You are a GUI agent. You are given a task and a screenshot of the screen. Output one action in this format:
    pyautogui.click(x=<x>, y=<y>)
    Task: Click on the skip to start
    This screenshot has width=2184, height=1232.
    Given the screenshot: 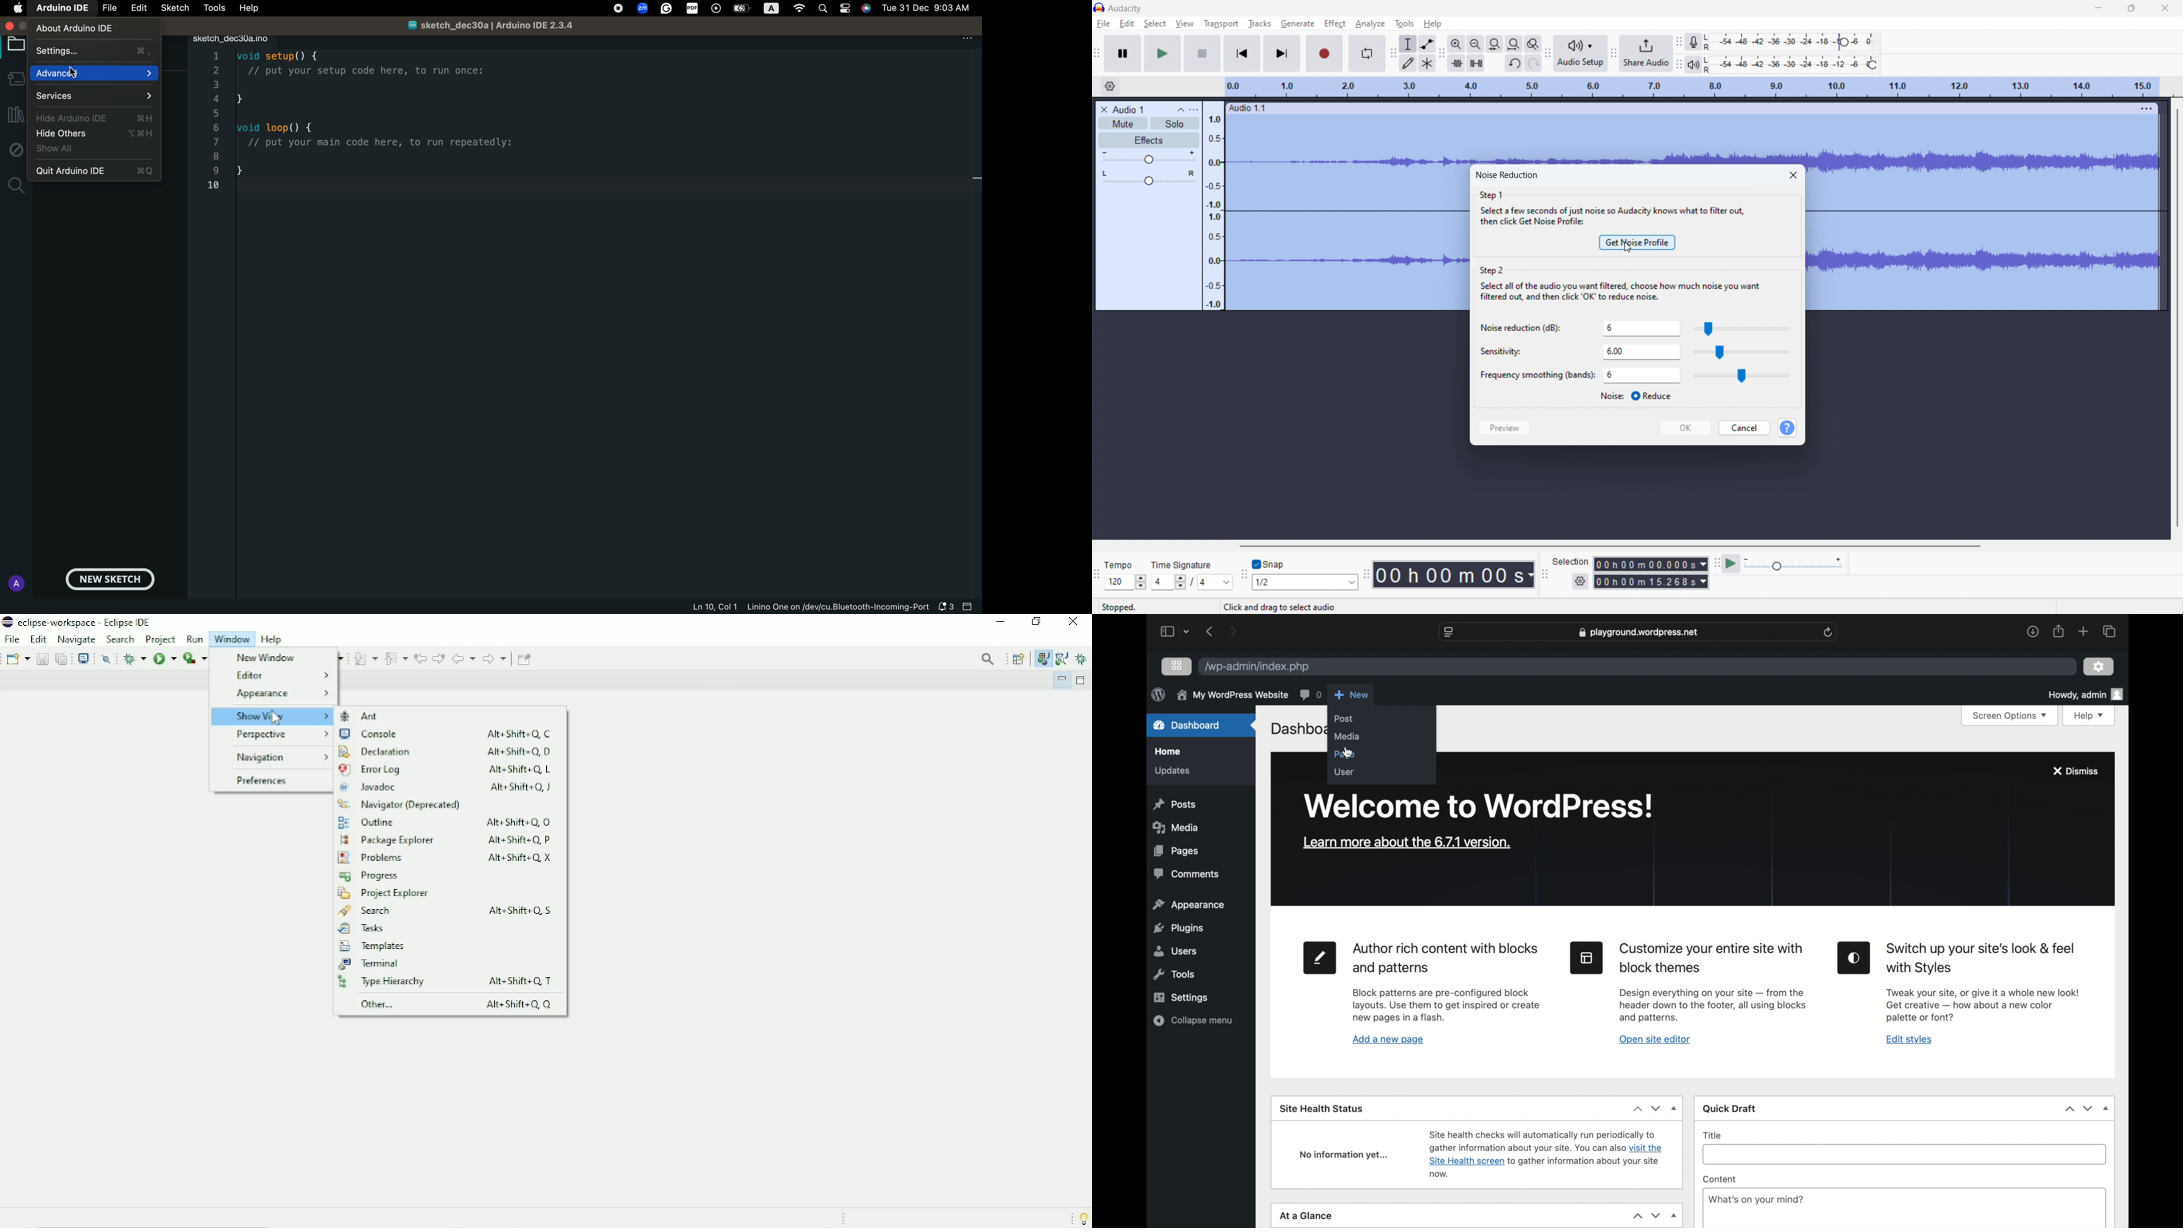 What is the action you would take?
    pyautogui.click(x=1242, y=53)
    